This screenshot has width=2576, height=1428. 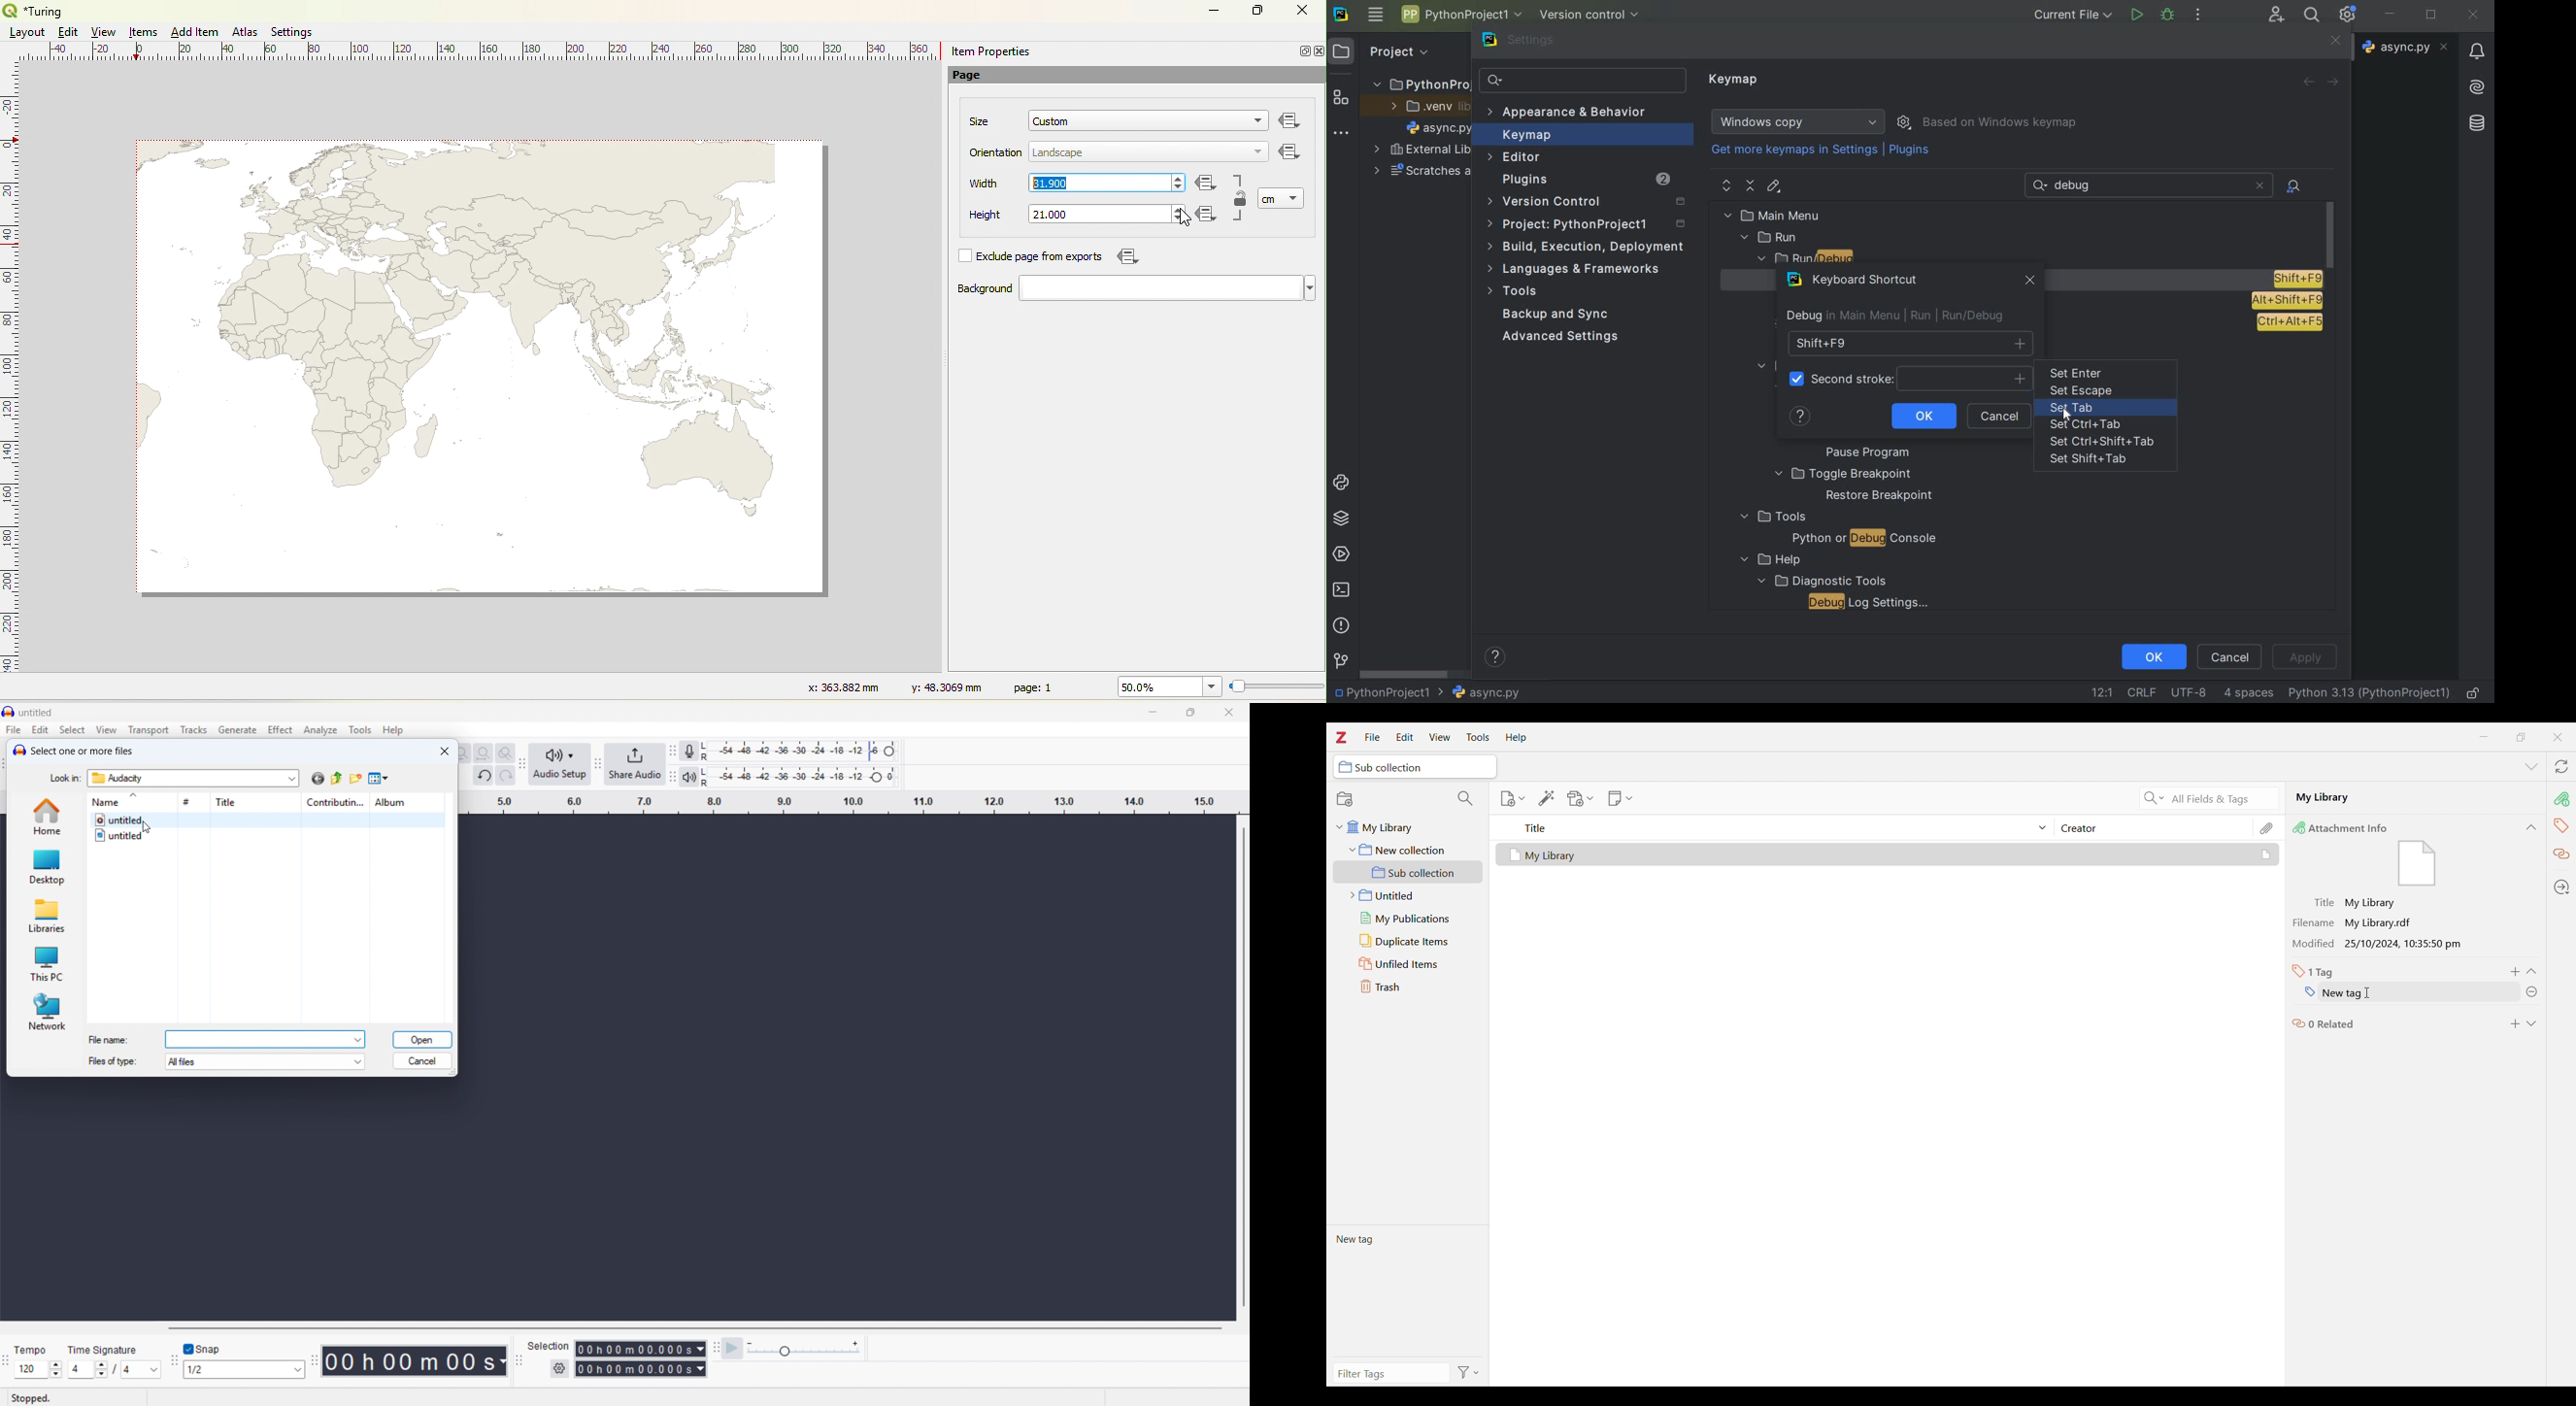 I want to click on 0 related, so click(x=2324, y=1023).